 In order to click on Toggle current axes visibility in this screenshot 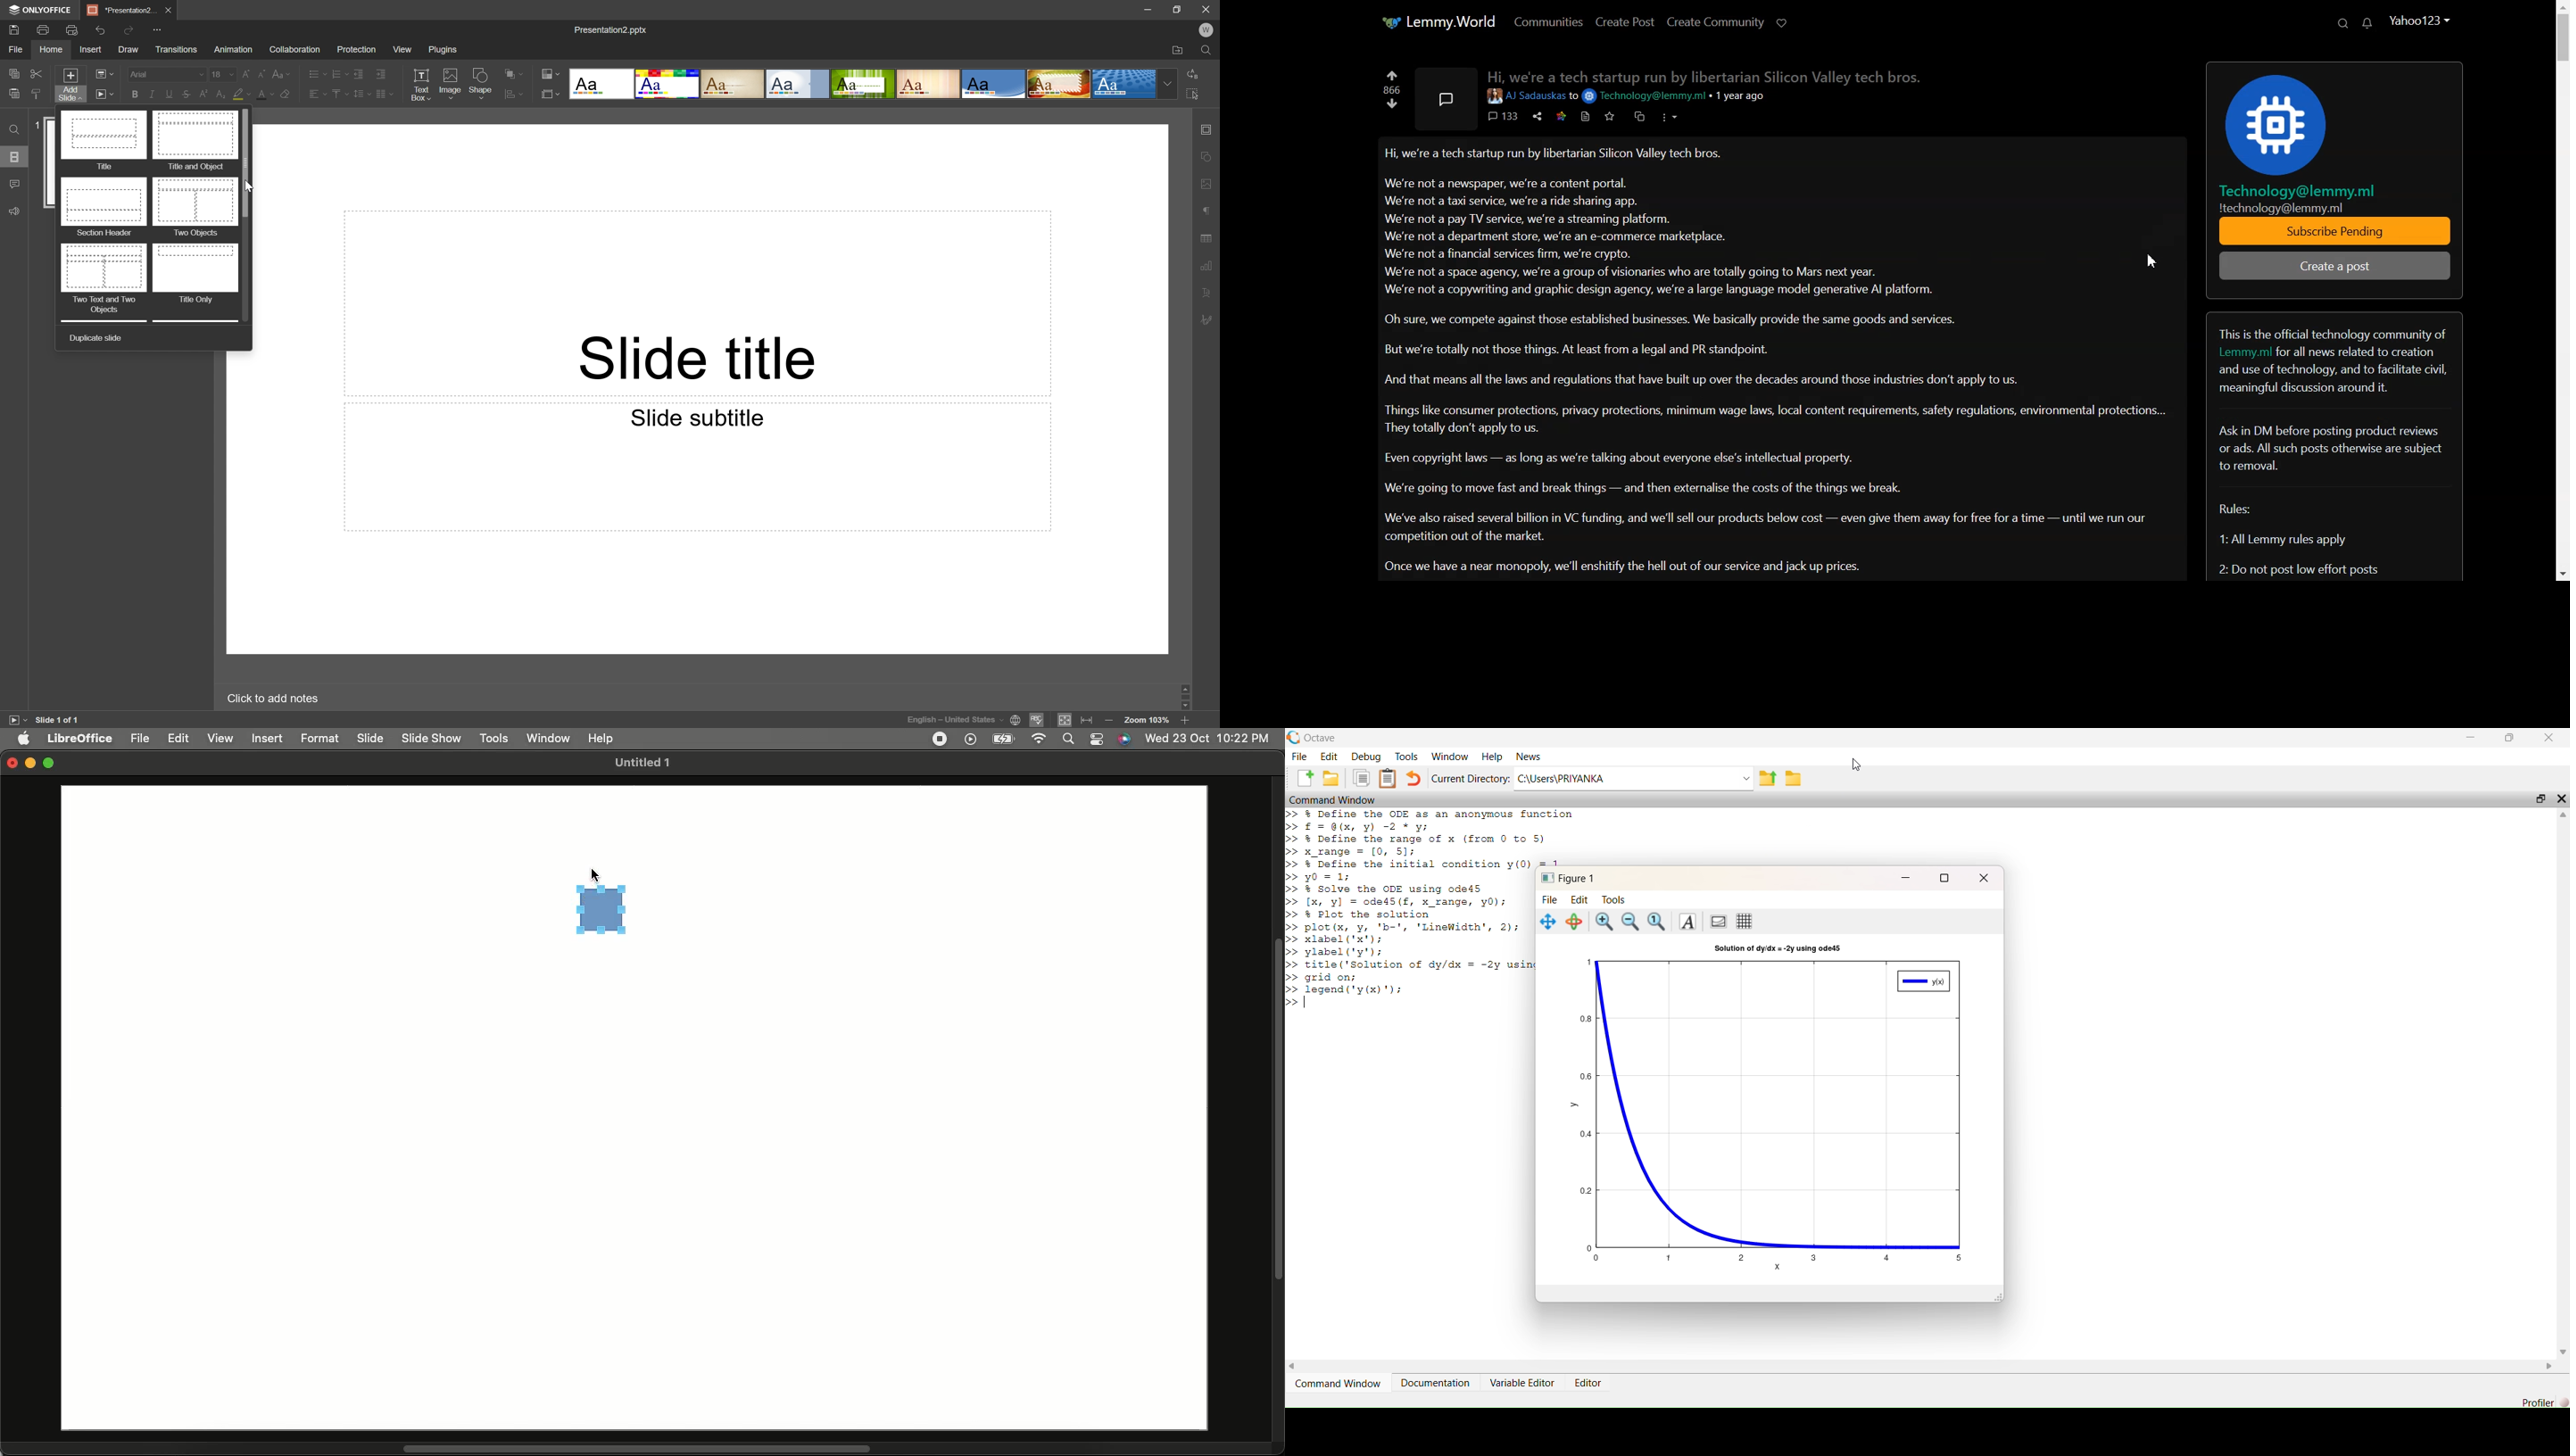, I will do `click(1719, 920)`.